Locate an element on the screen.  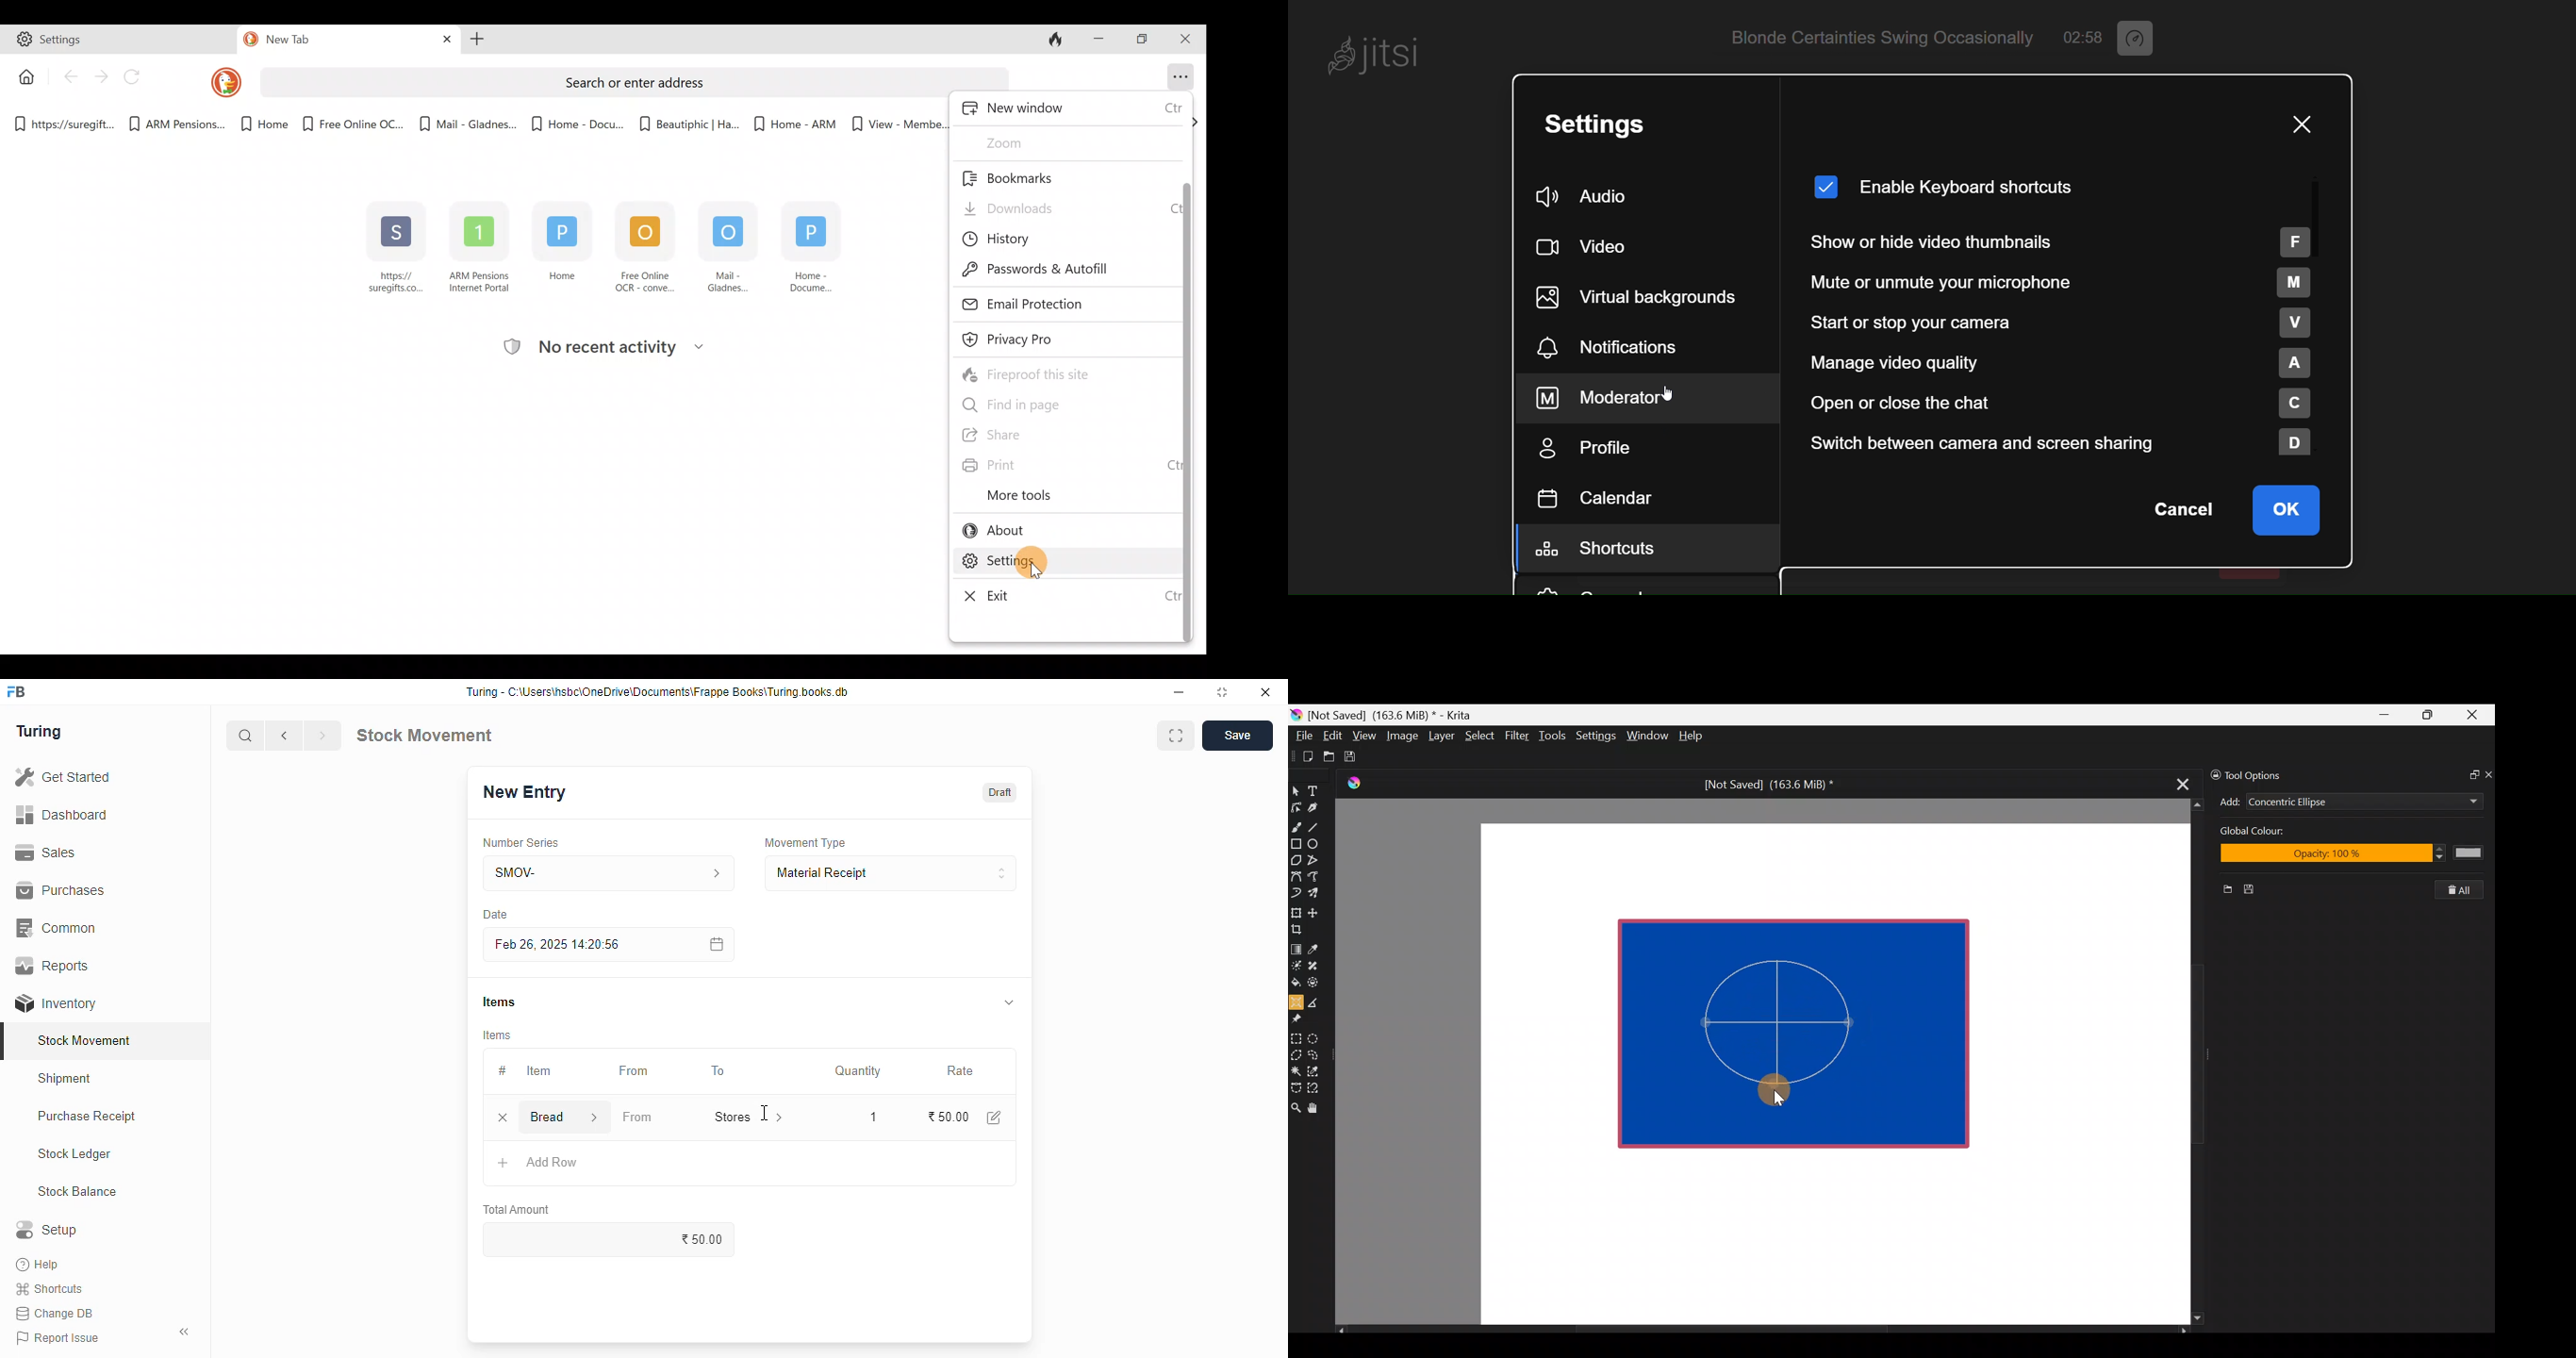
Concentric Ellipse is located at coordinates (2326, 803).